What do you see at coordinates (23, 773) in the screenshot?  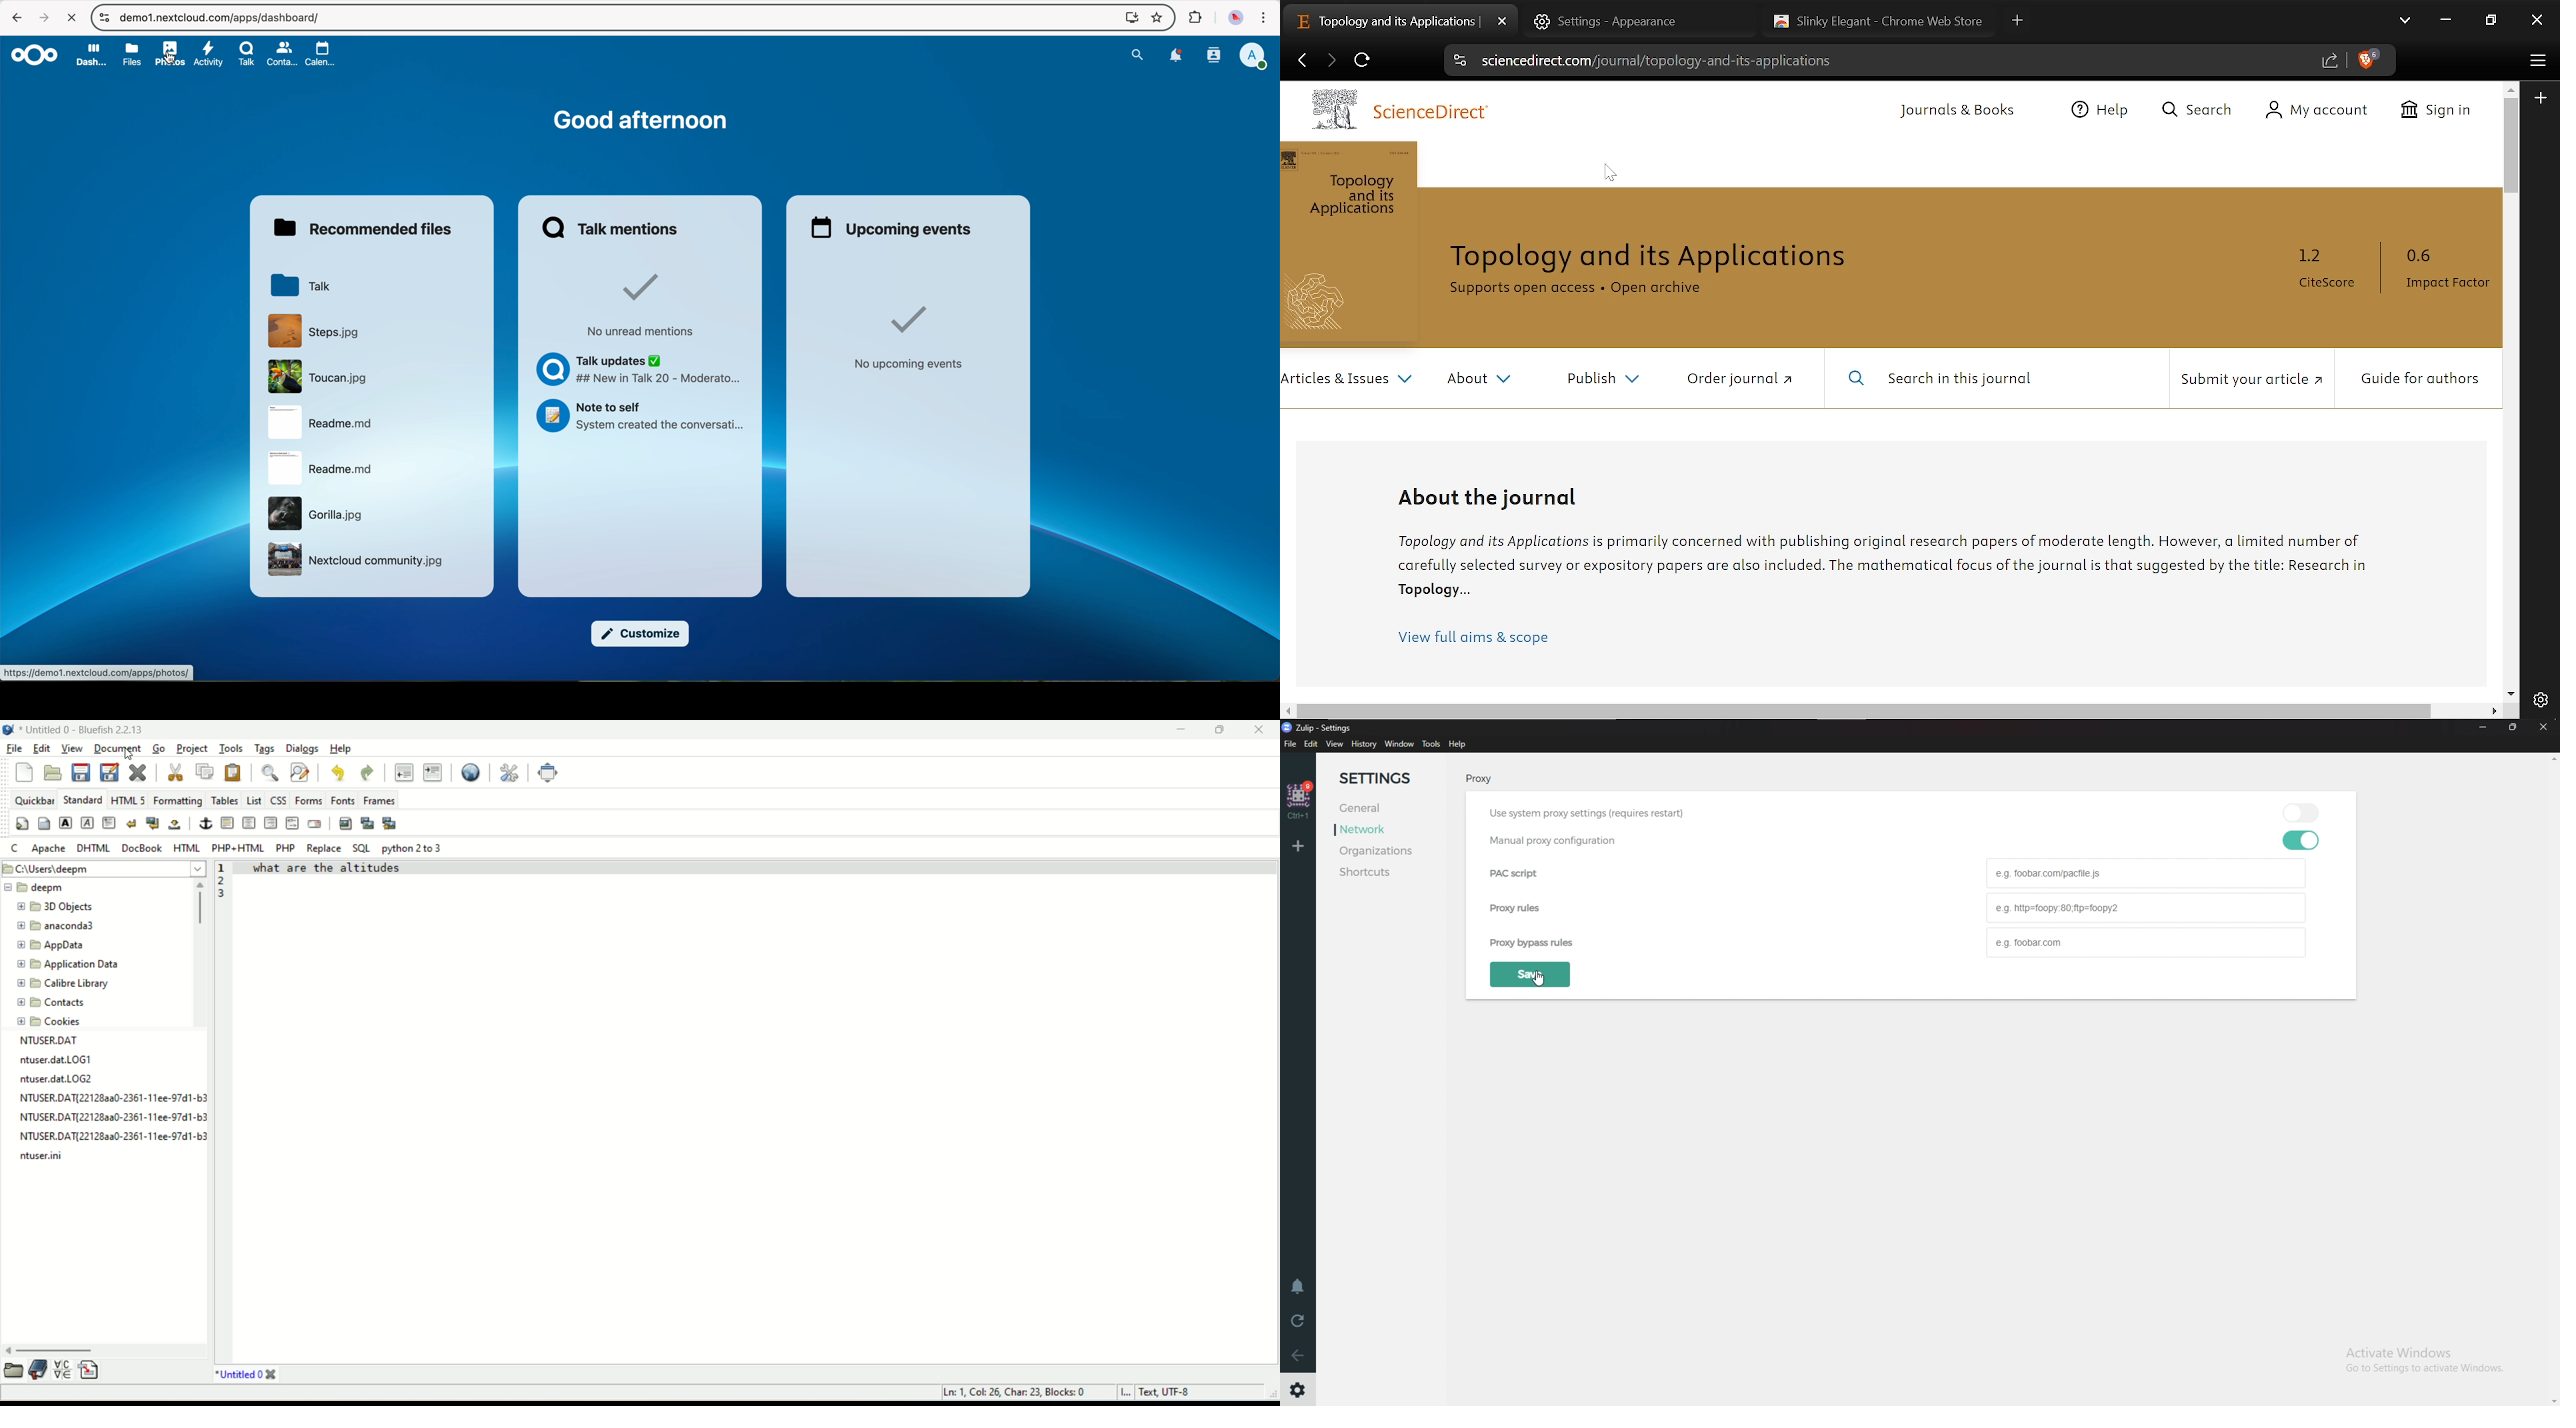 I see `new` at bounding box center [23, 773].